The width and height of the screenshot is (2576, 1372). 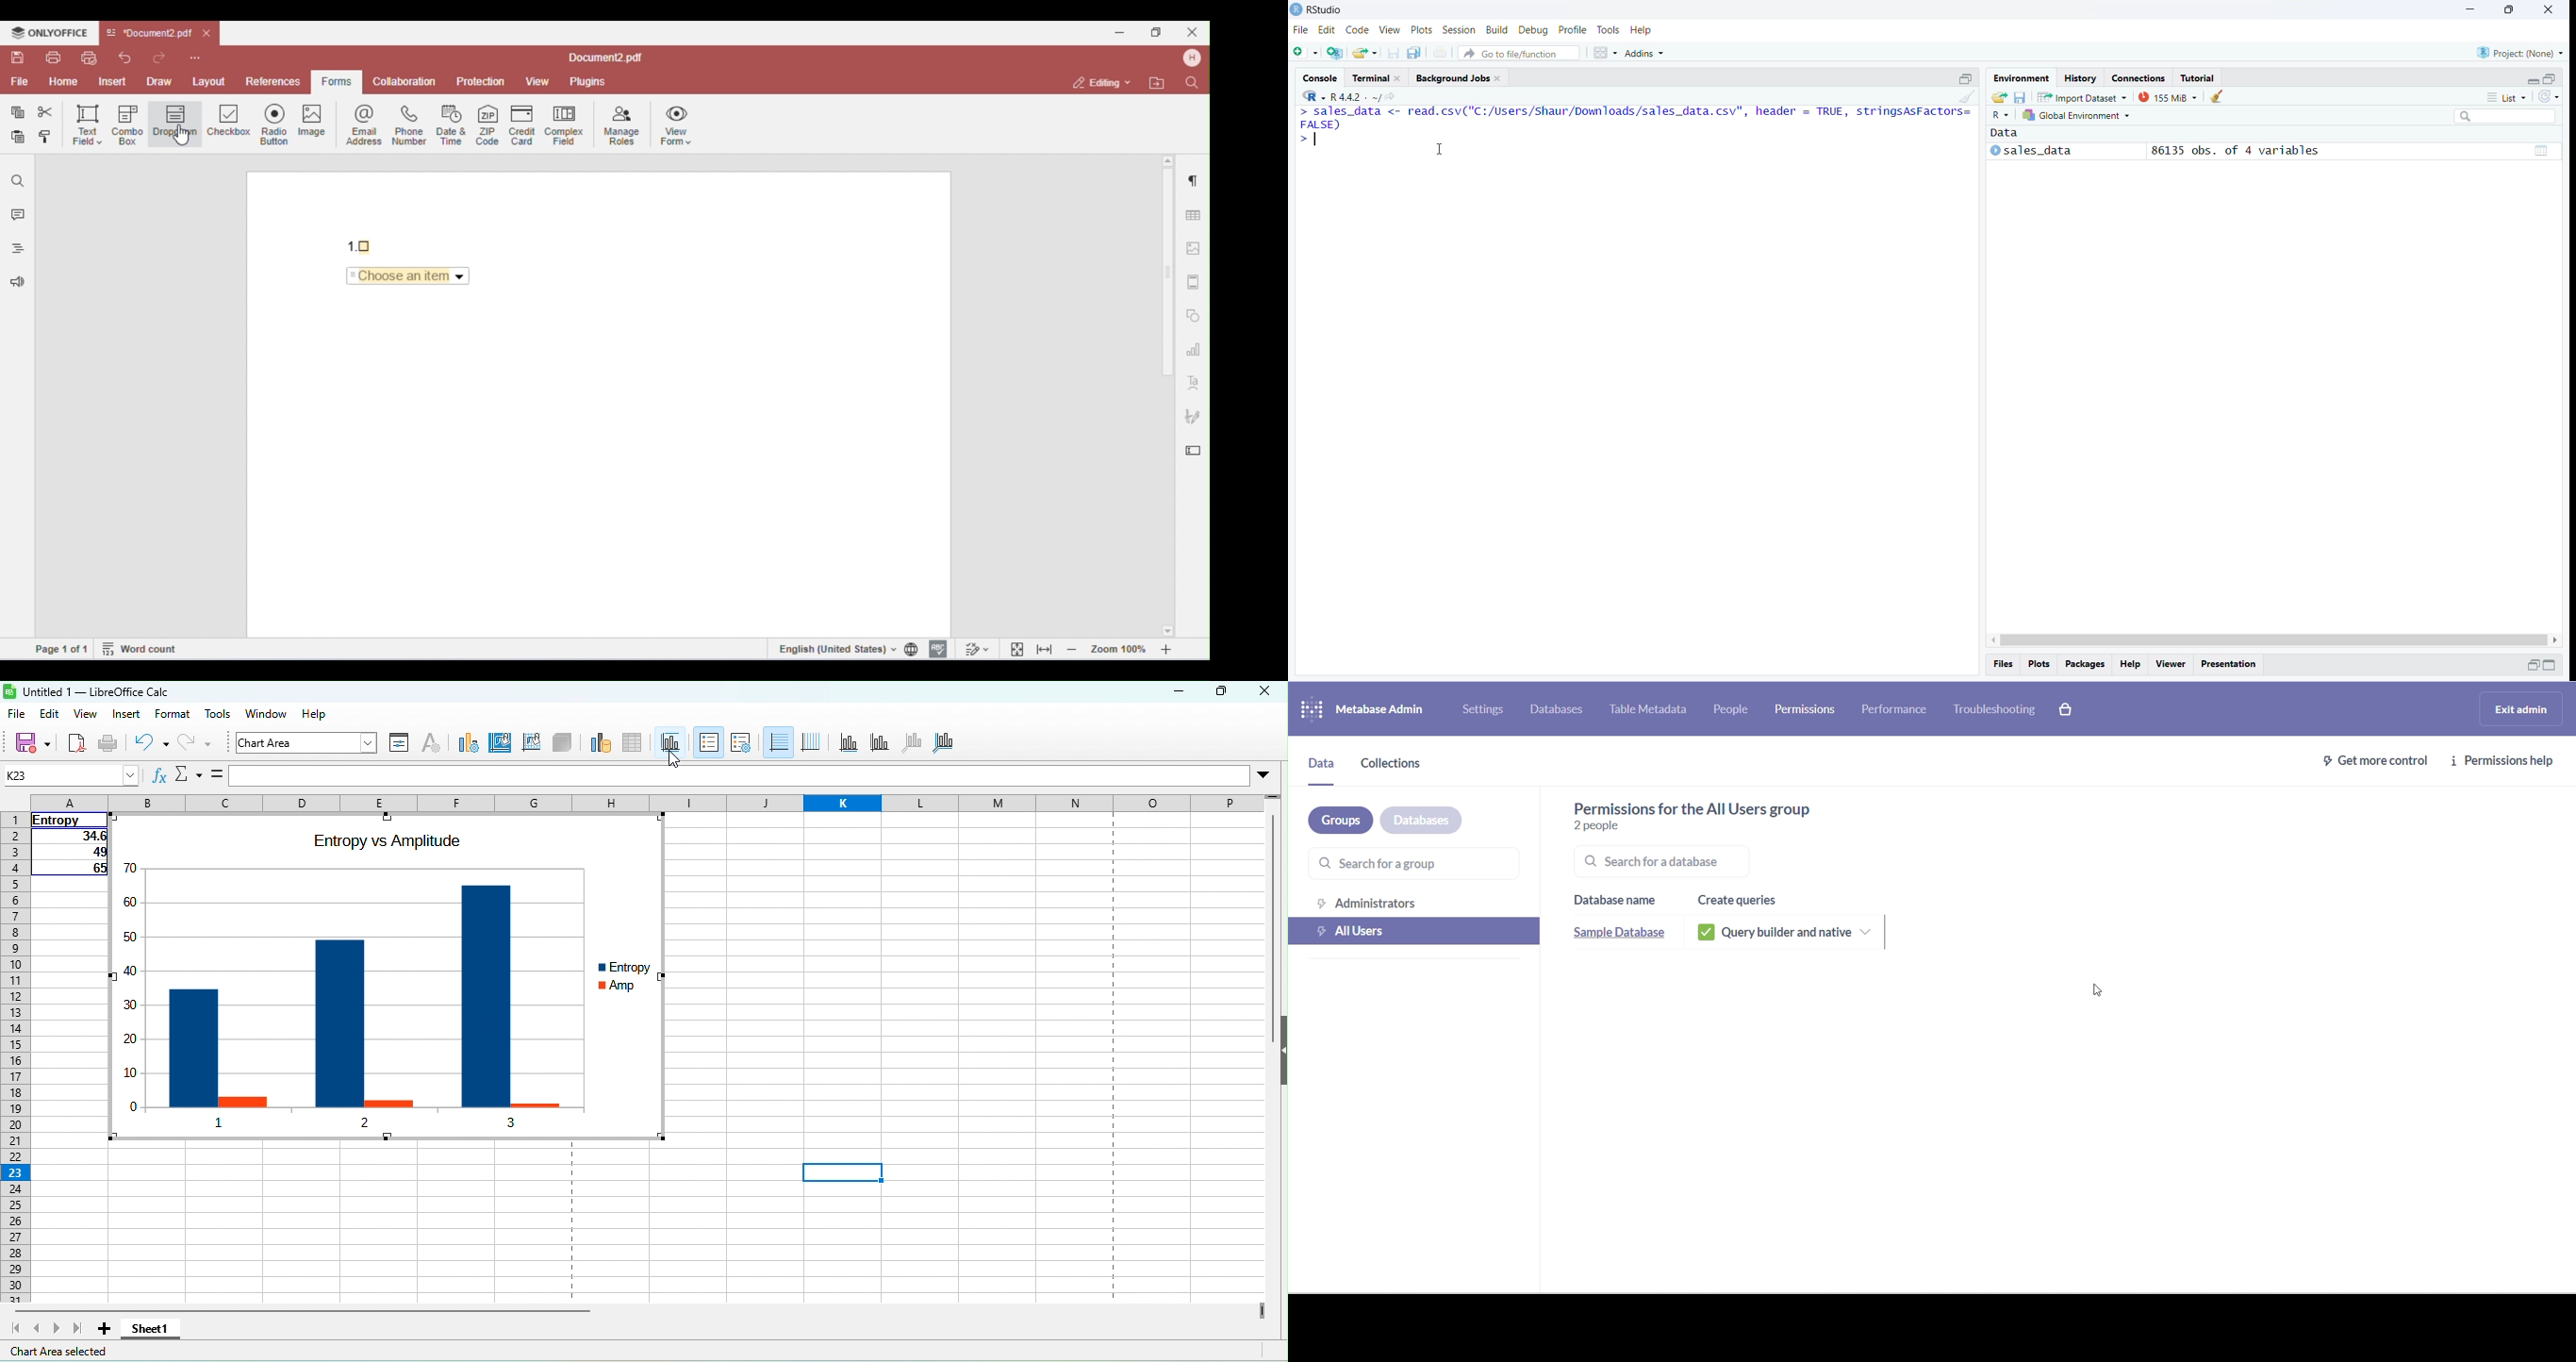 I want to click on undo, so click(x=153, y=745).